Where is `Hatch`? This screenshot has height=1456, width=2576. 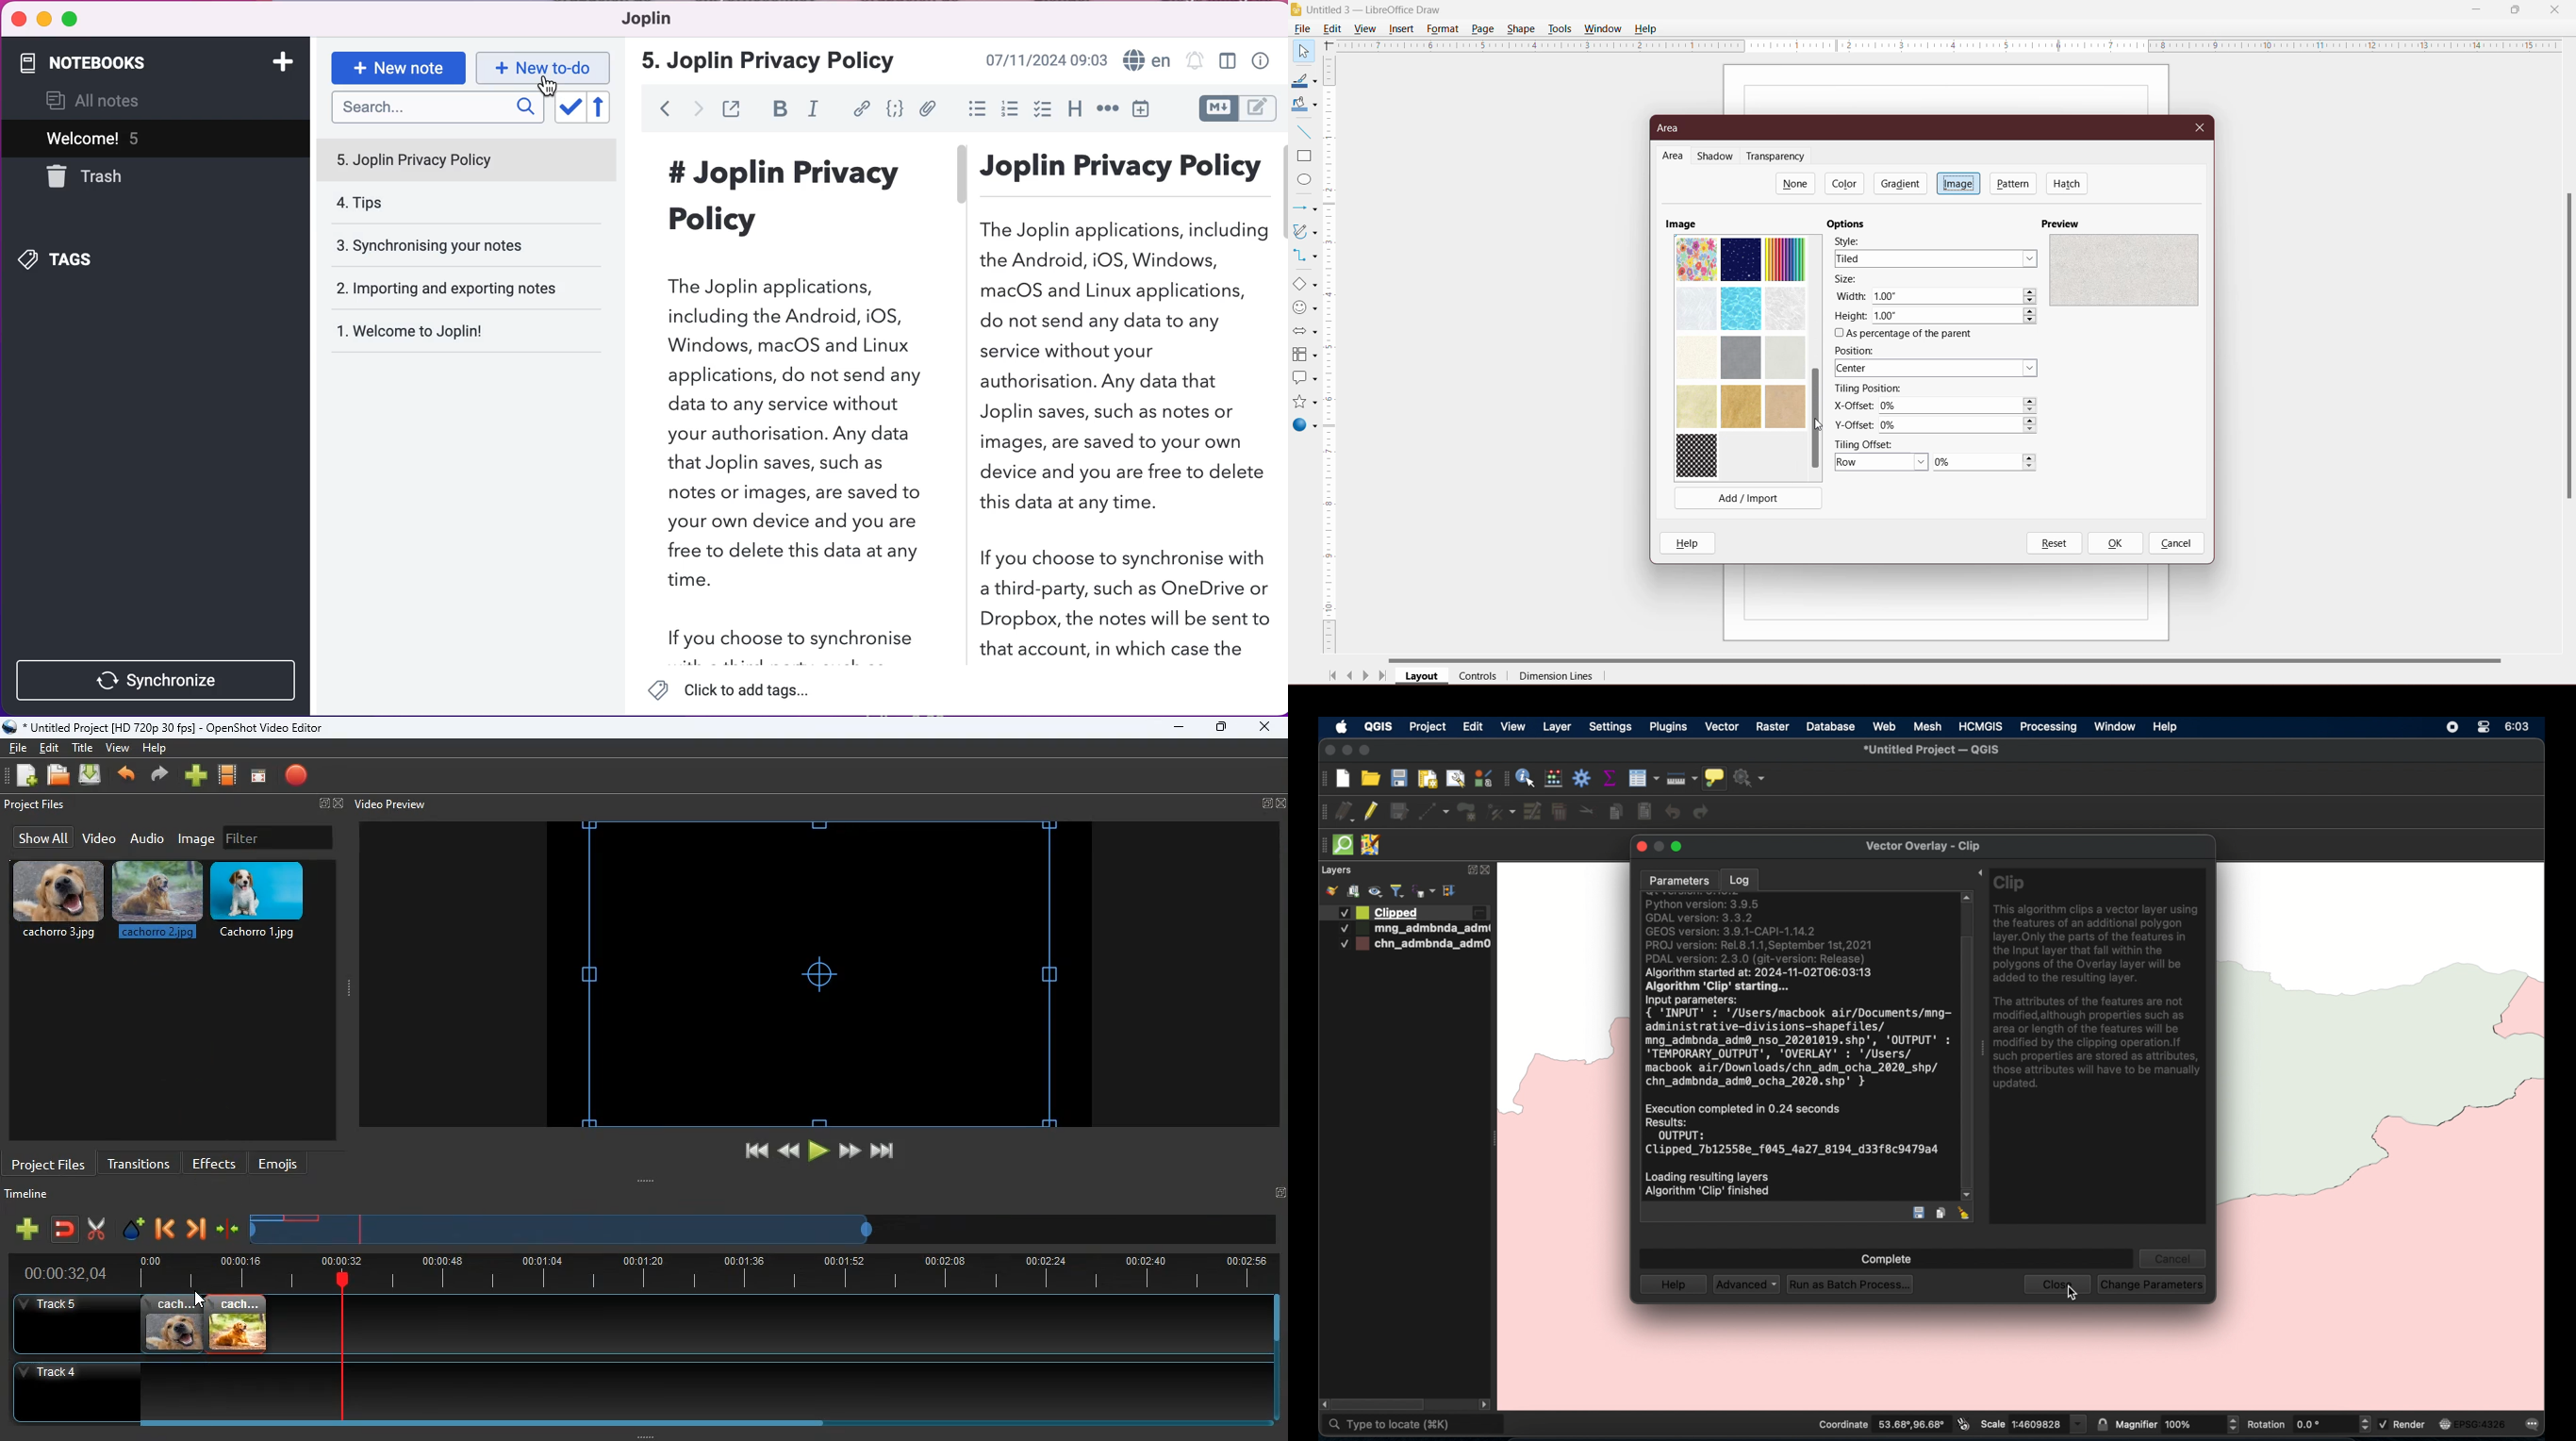
Hatch is located at coordinates (2068, 183).